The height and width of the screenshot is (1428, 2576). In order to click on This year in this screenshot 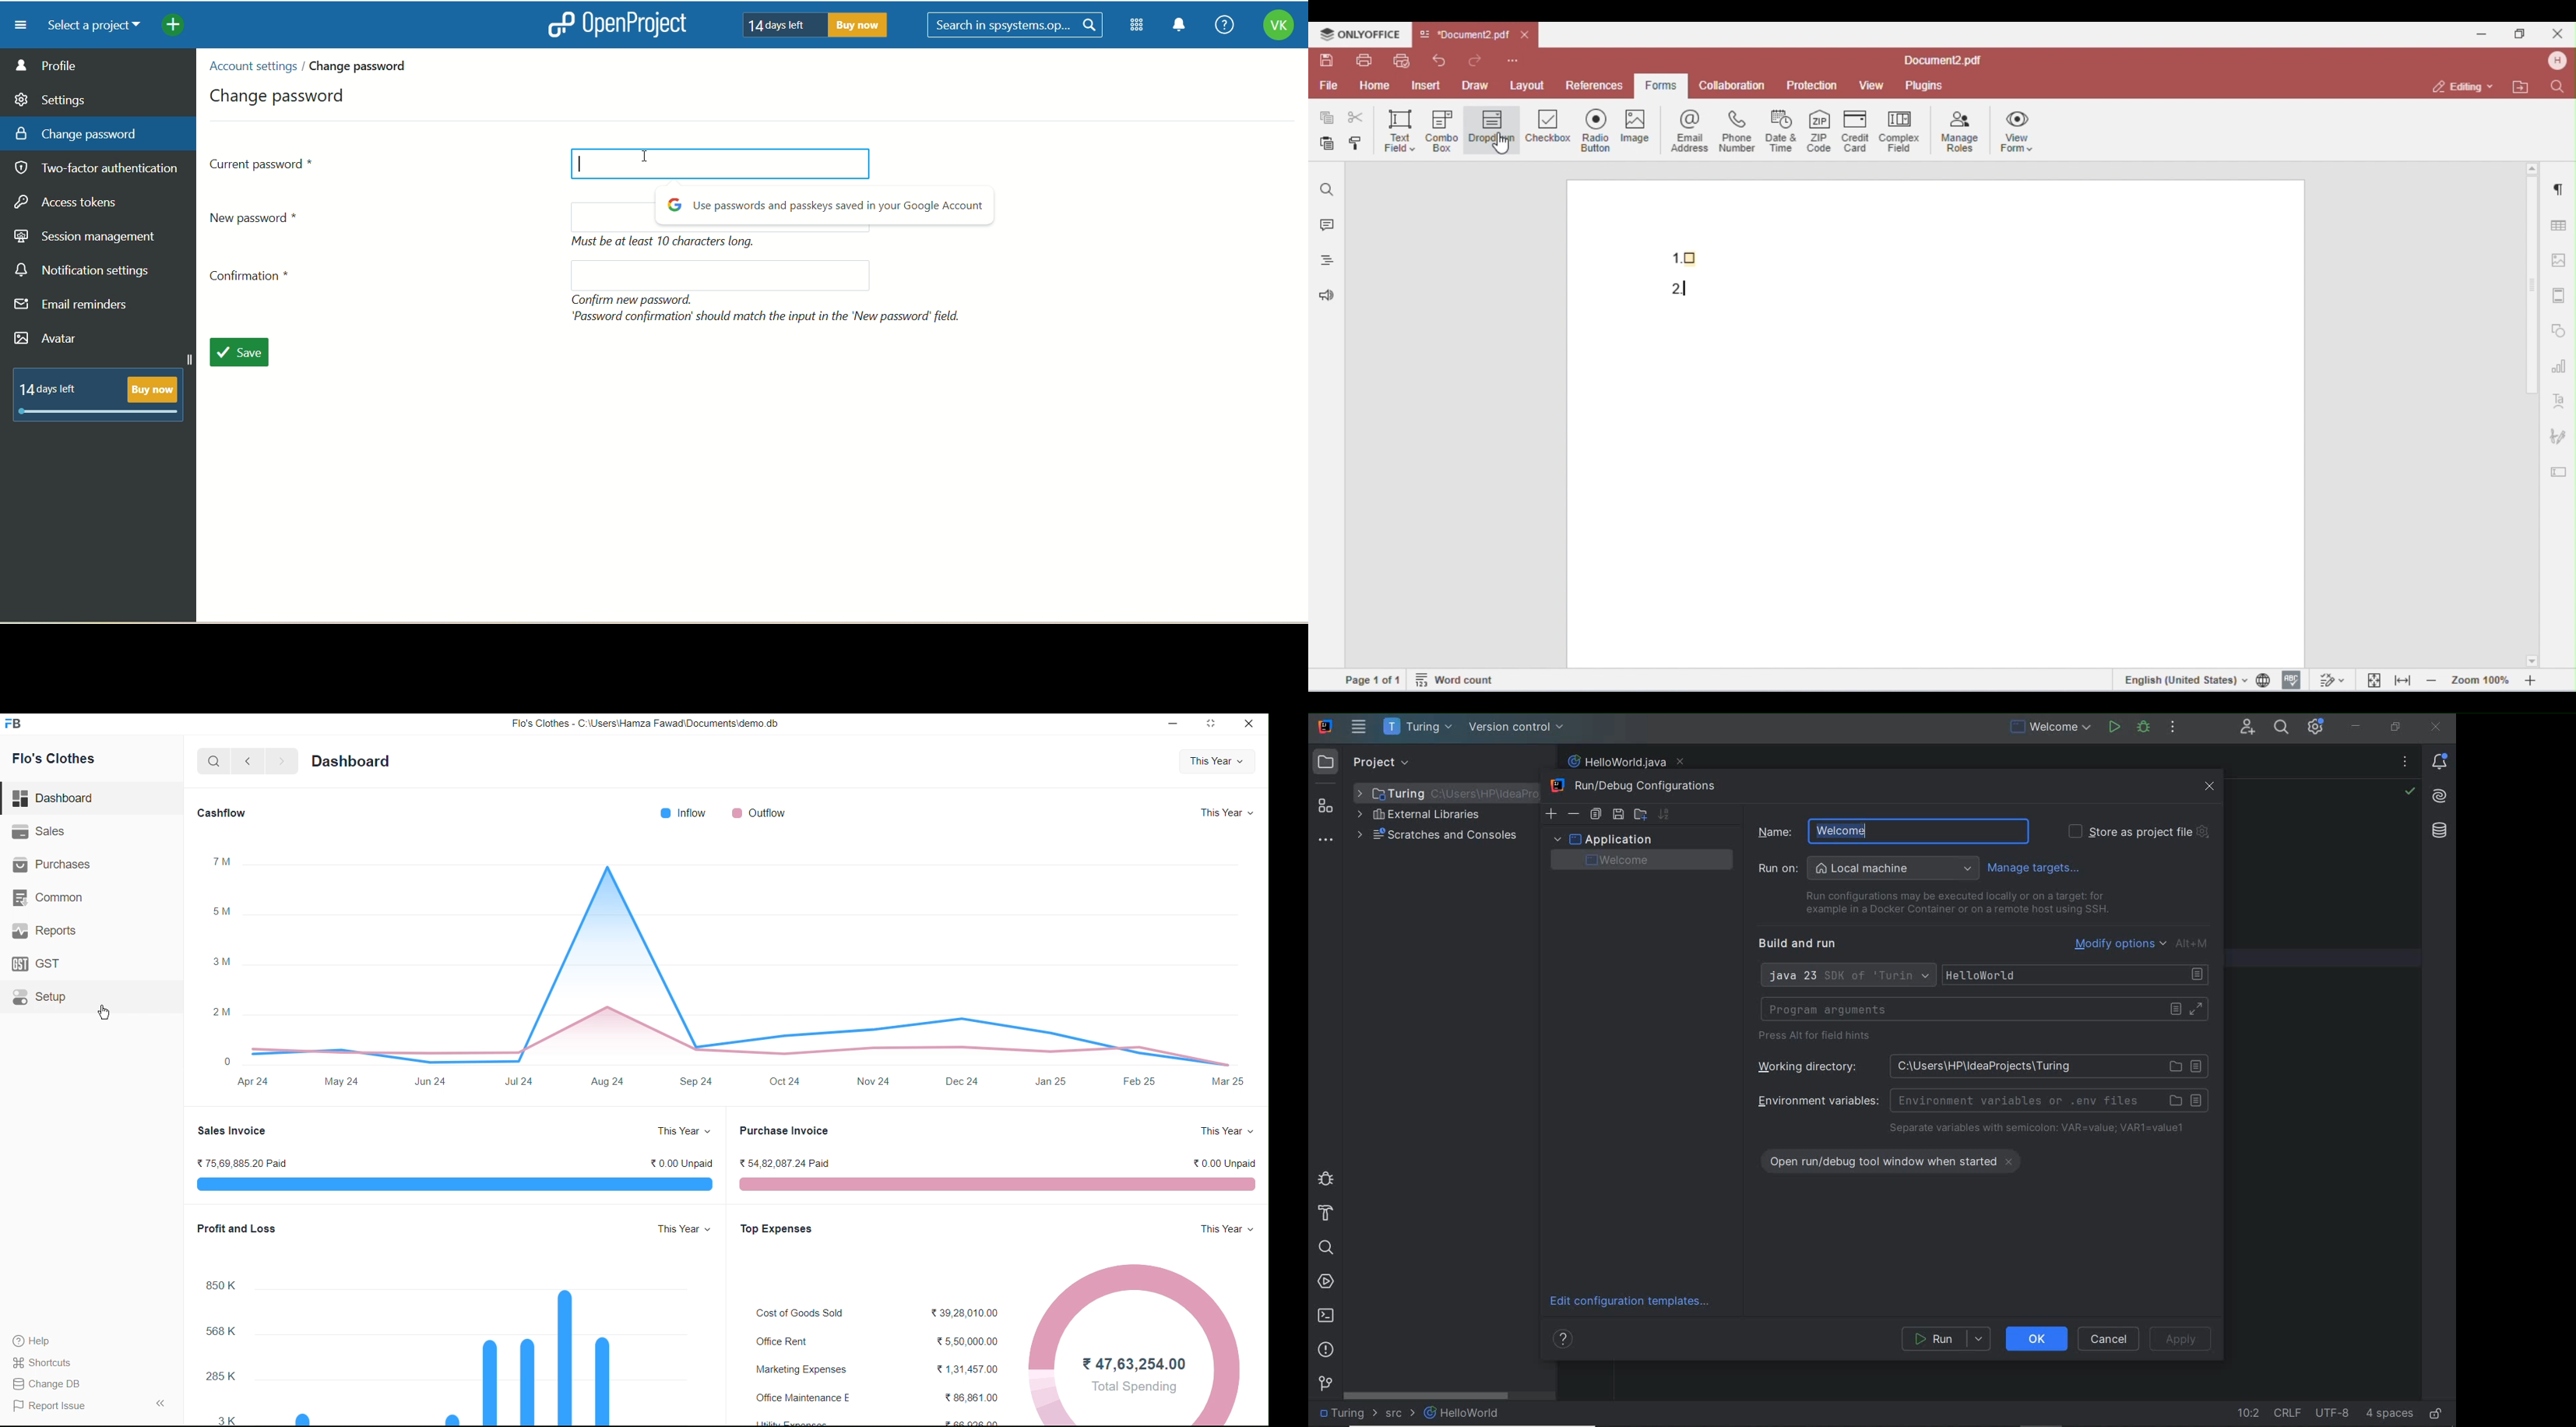, I will do `click(682, 1132)`.